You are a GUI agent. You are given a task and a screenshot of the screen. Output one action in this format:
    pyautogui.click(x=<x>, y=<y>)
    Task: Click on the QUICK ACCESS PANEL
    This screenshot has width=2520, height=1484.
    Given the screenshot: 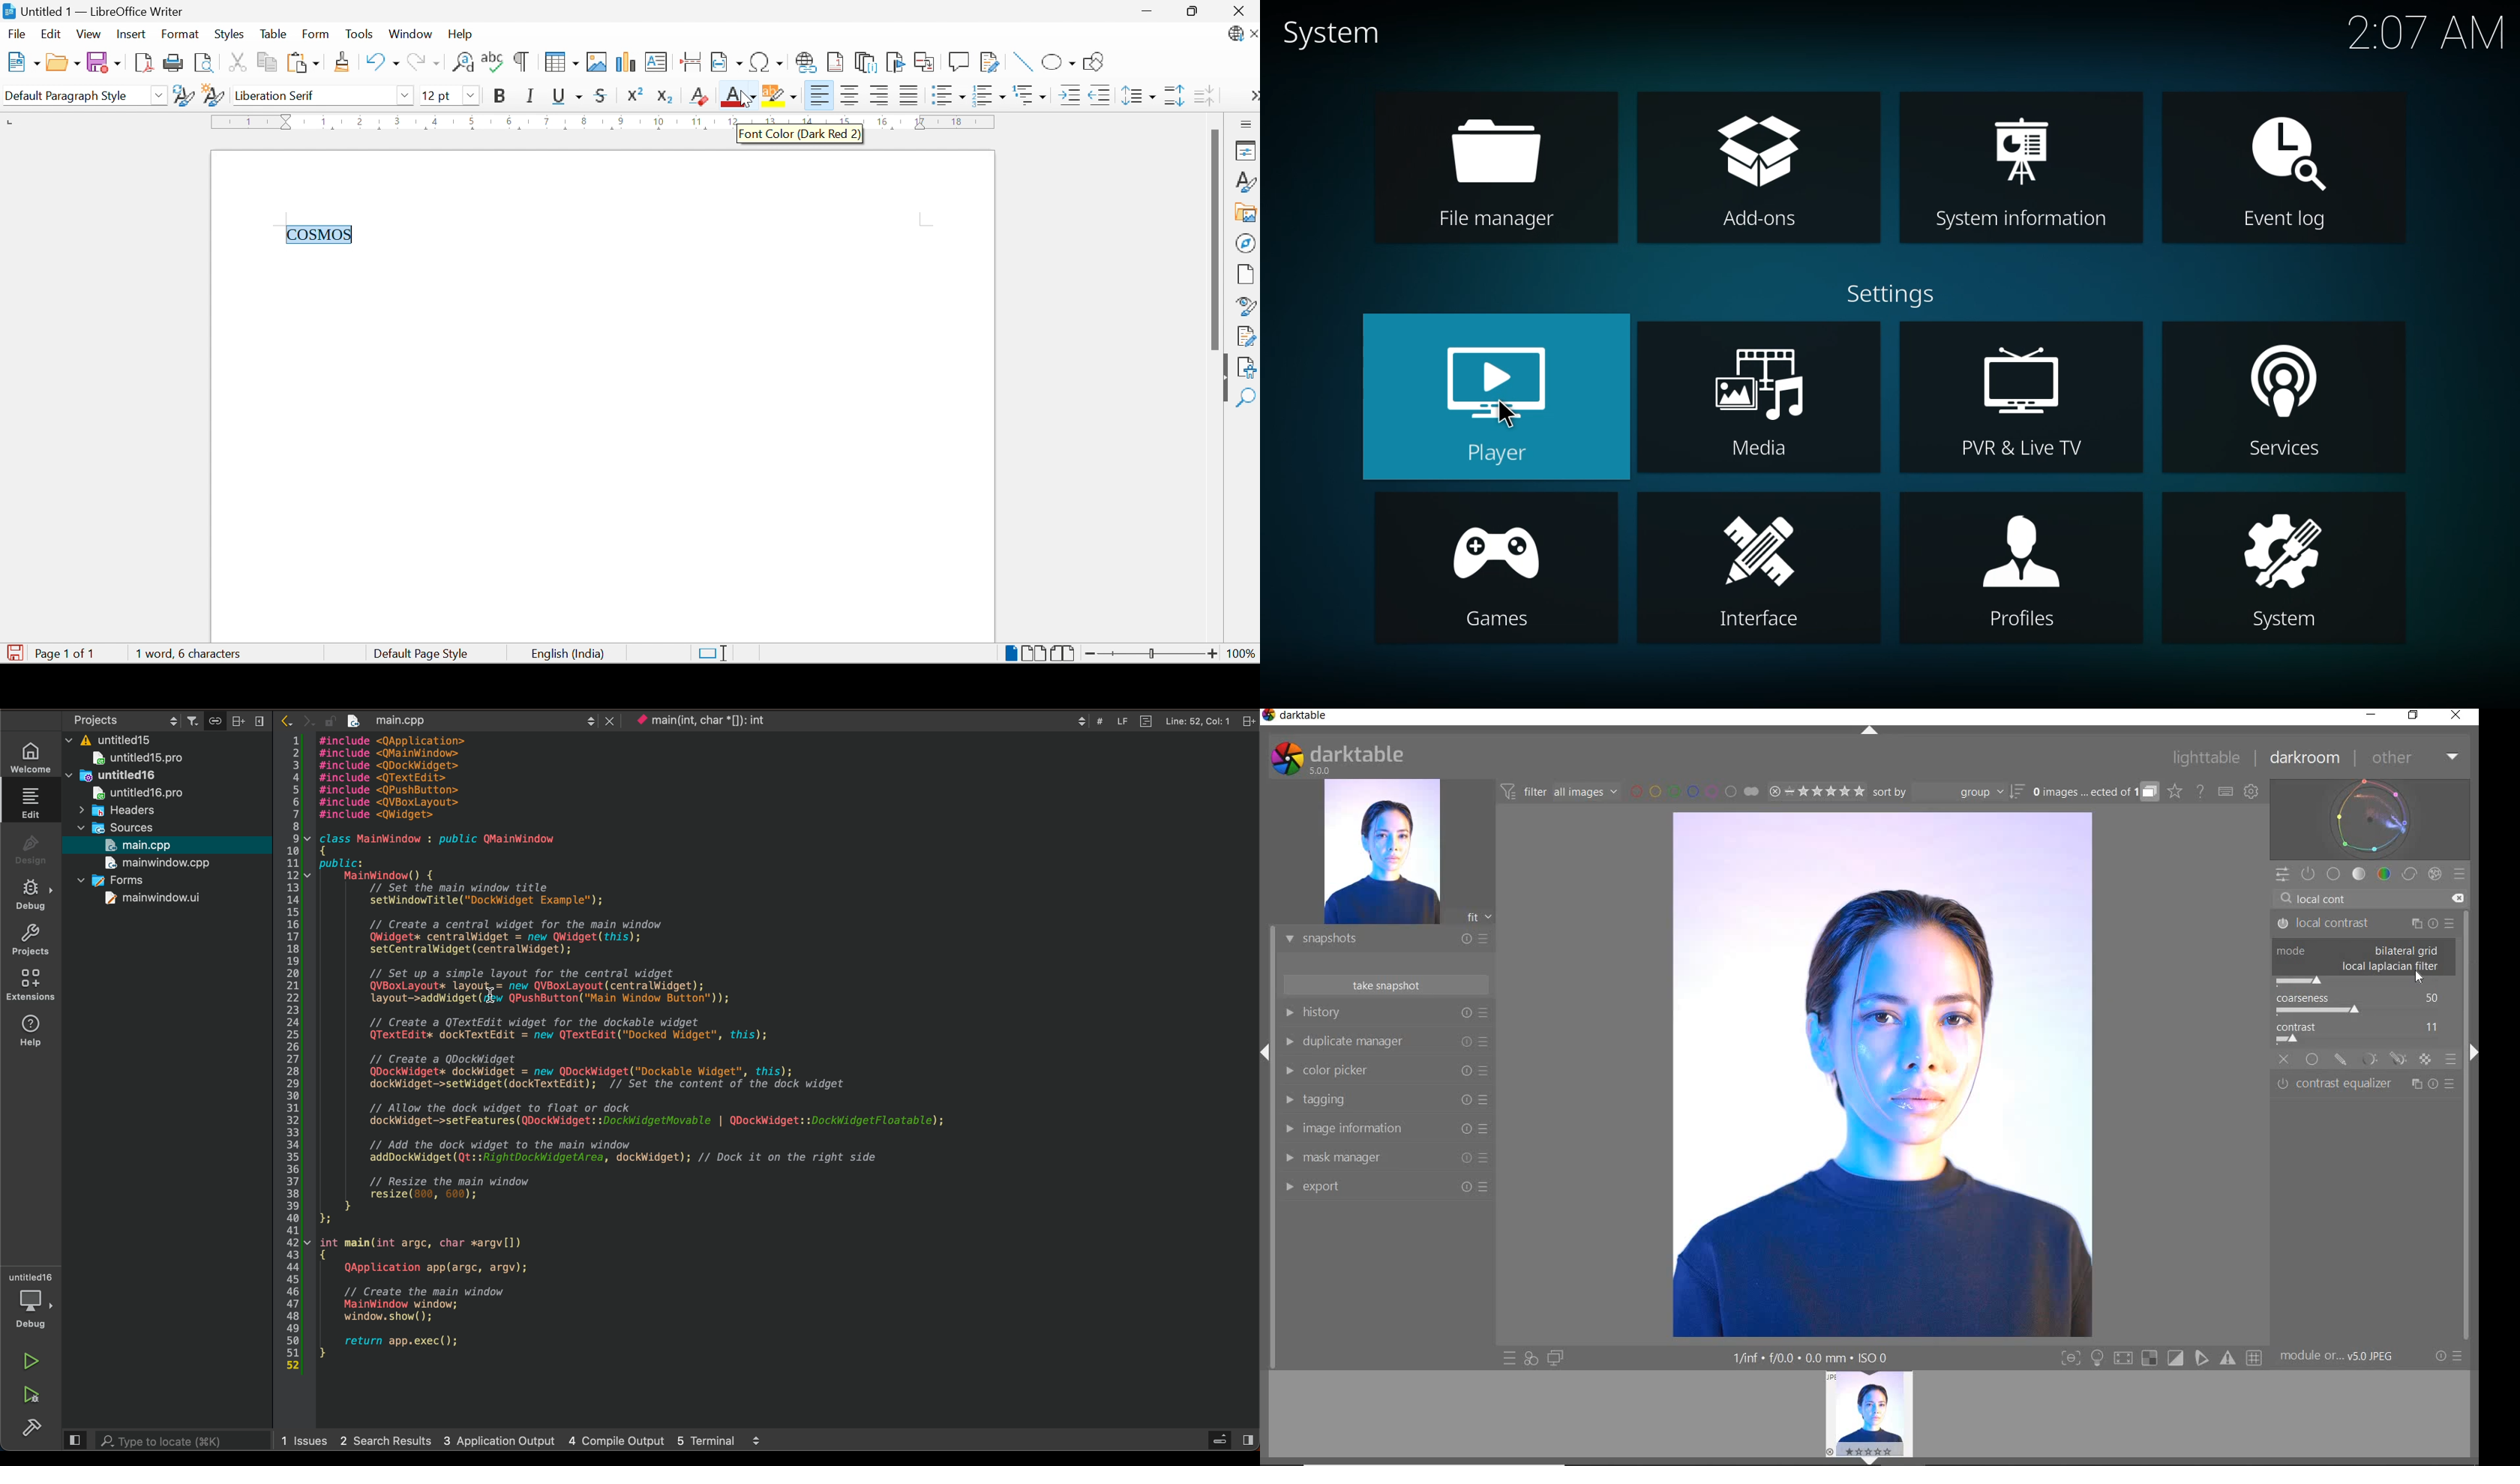 What is the action you would take?
    pyautogui.click(x=2282, y=875)
    